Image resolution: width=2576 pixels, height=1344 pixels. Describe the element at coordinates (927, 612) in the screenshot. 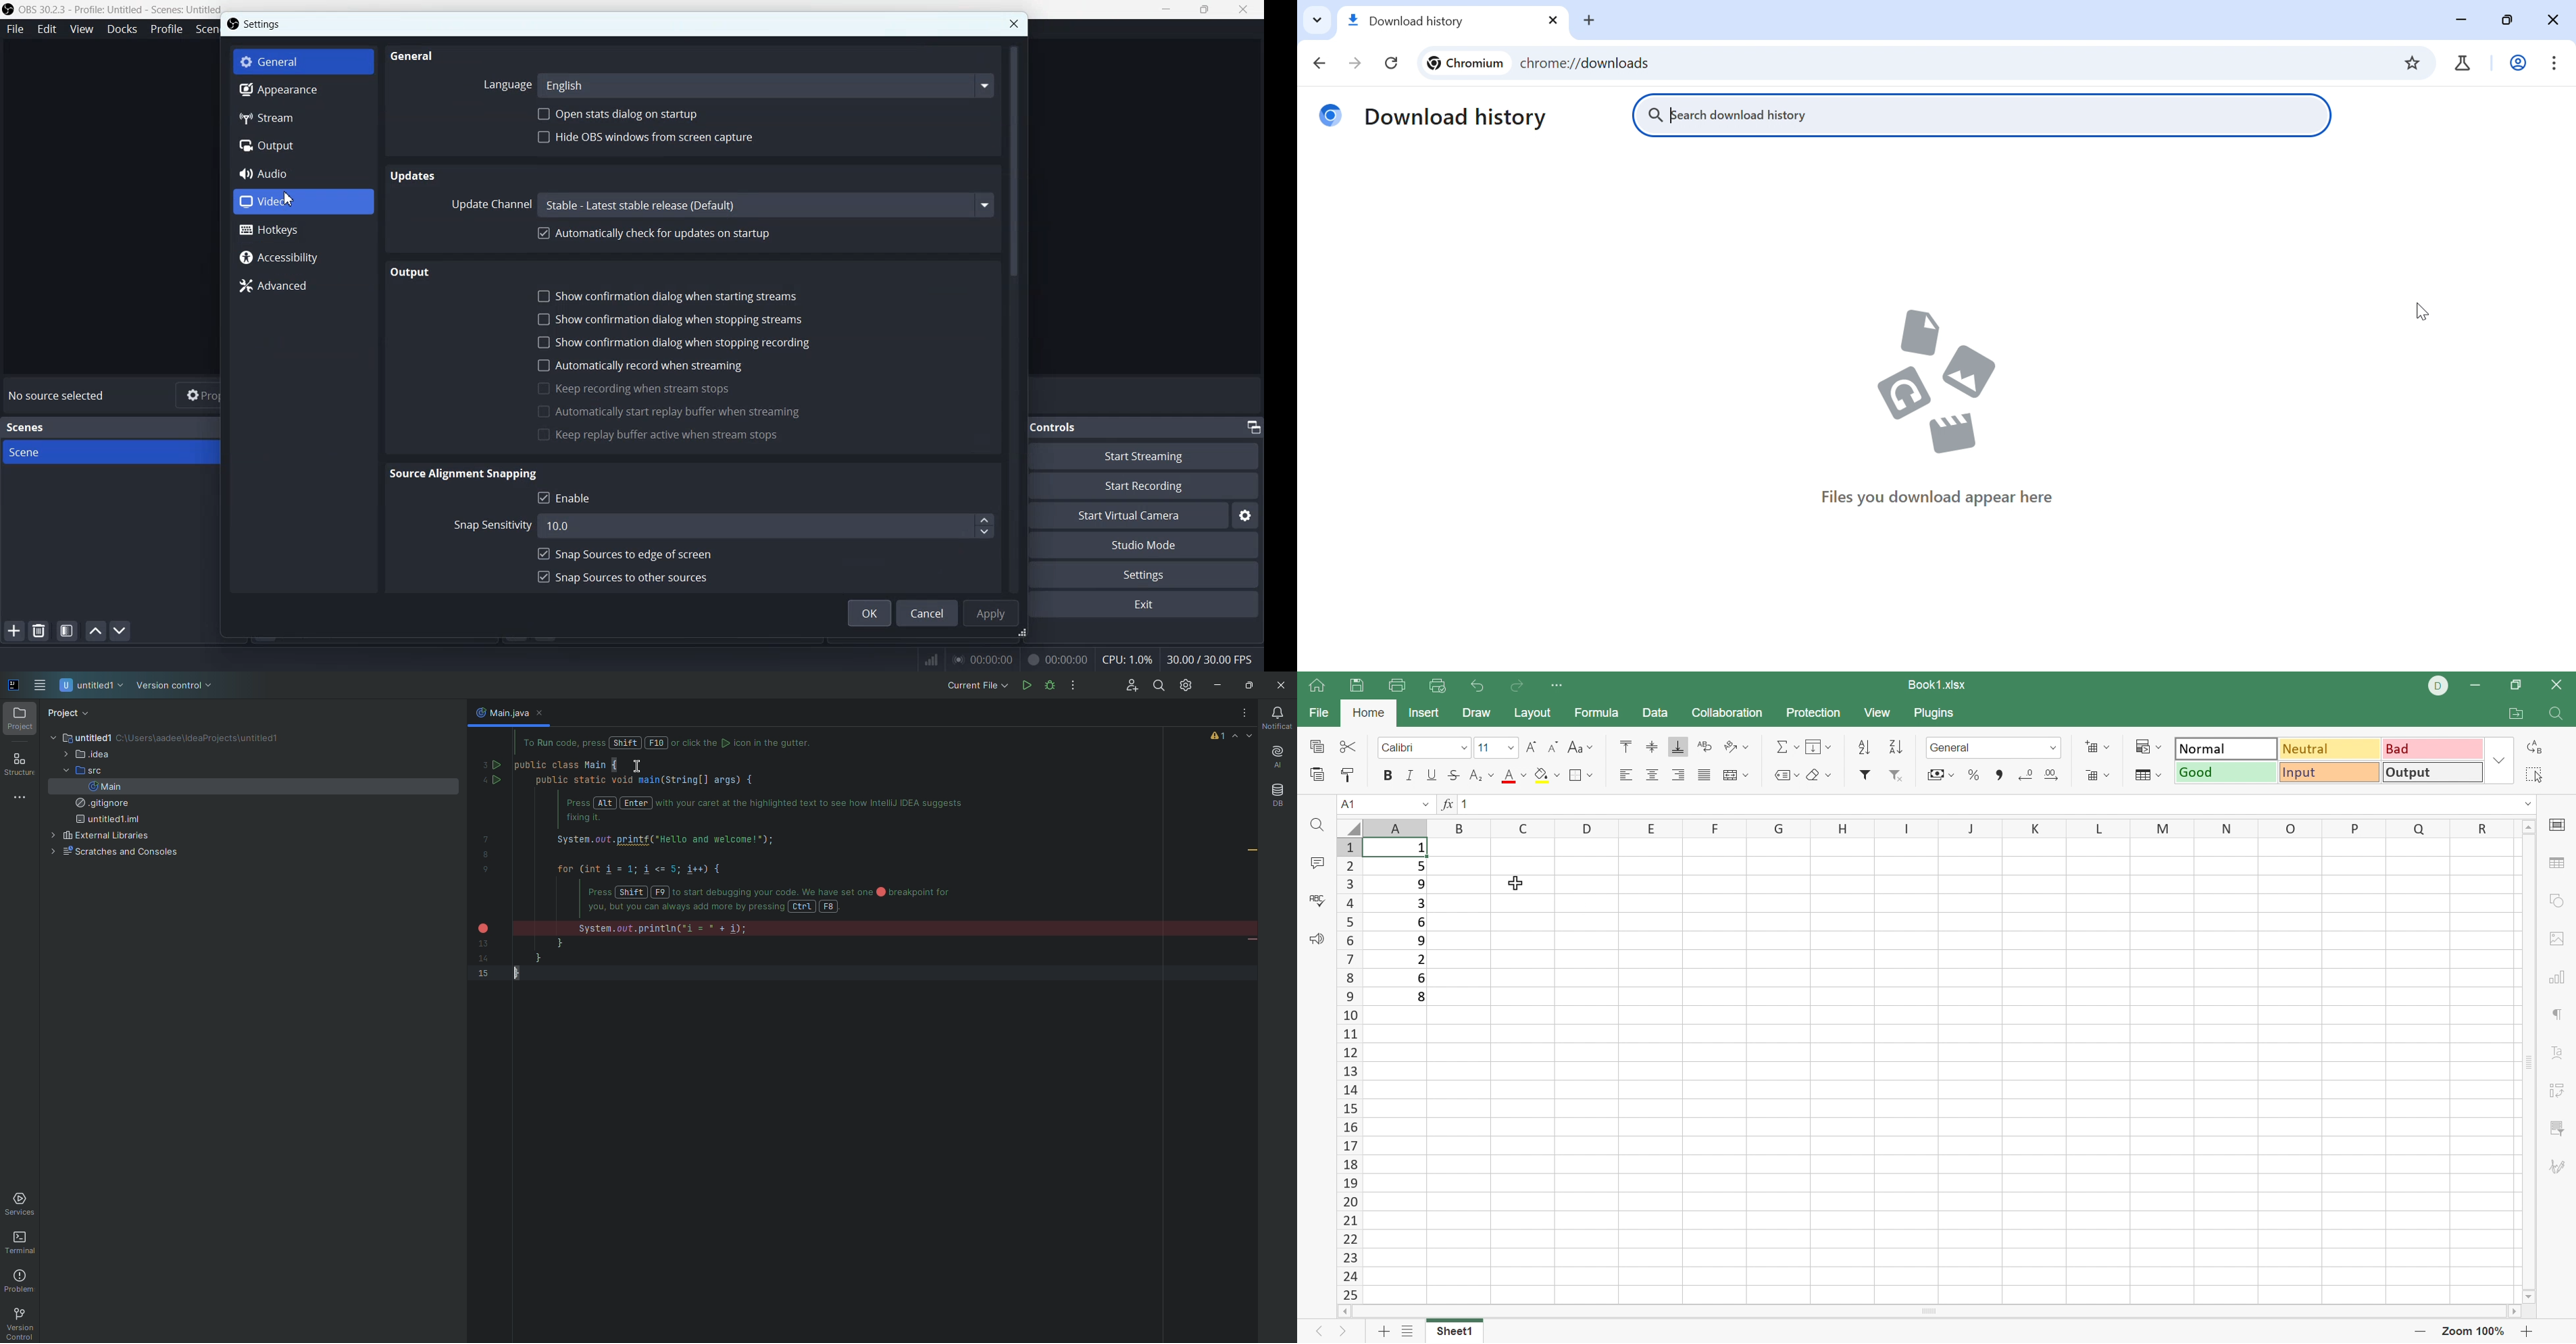

I see `Cancel` at that location.